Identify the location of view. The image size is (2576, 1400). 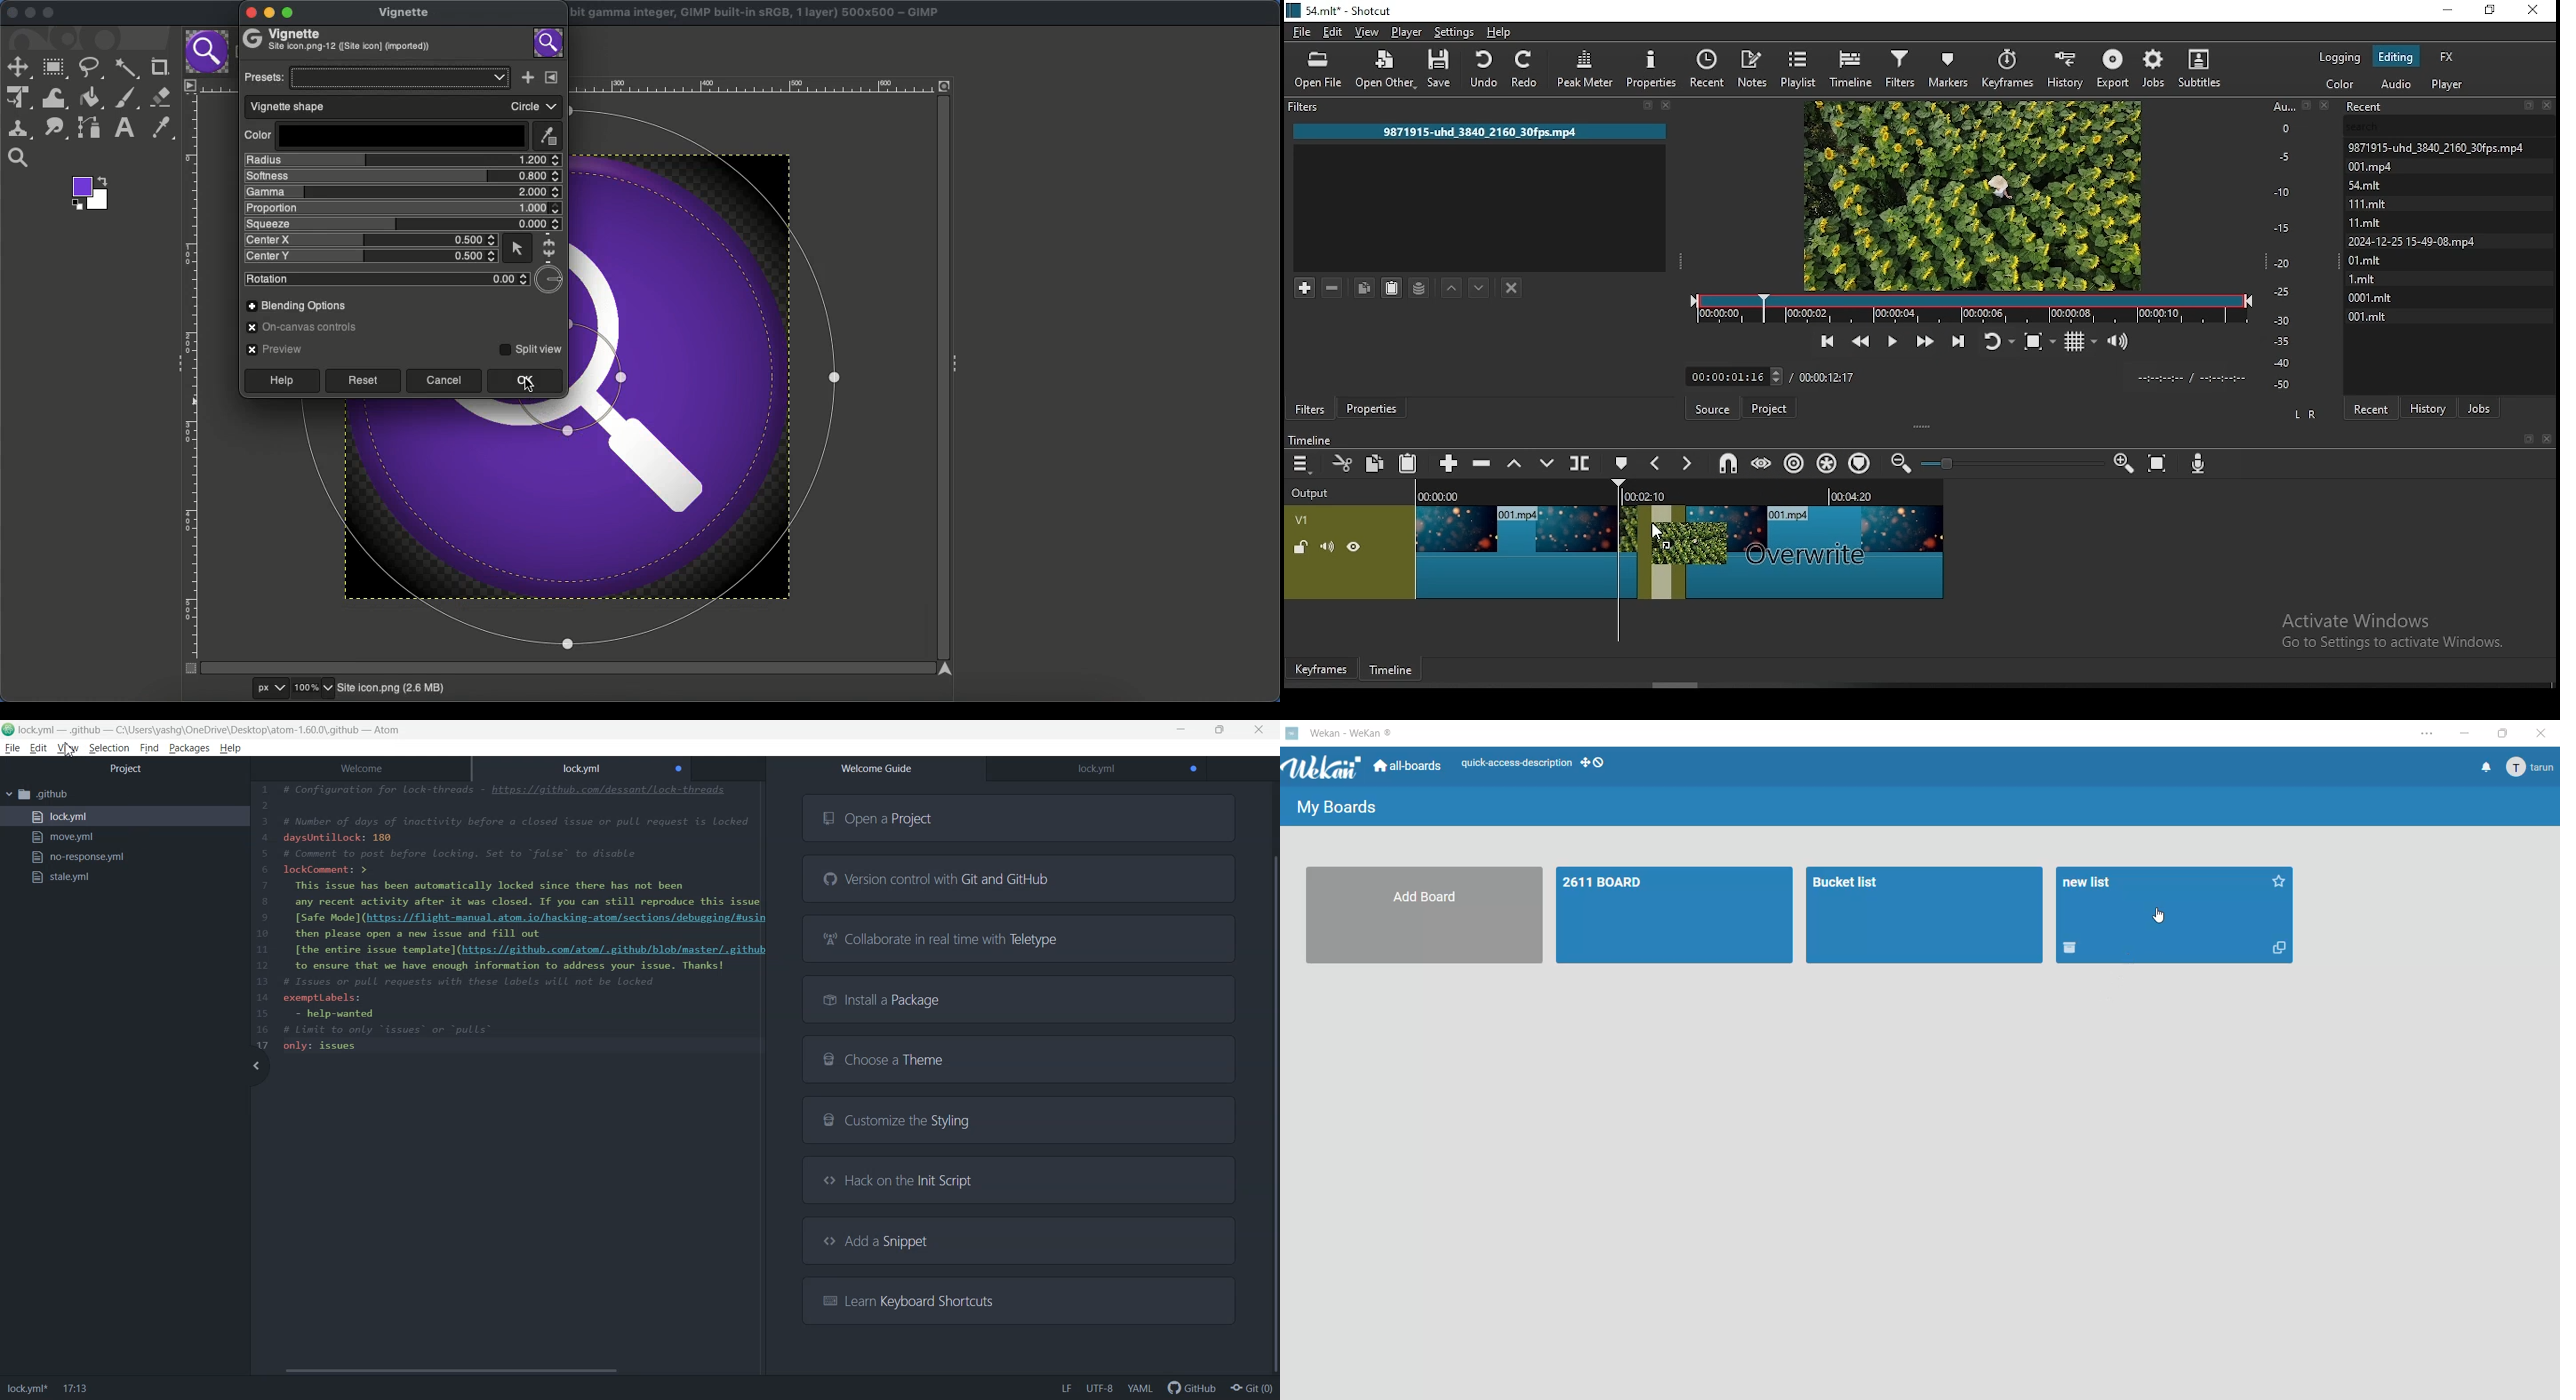
(1367, 33).